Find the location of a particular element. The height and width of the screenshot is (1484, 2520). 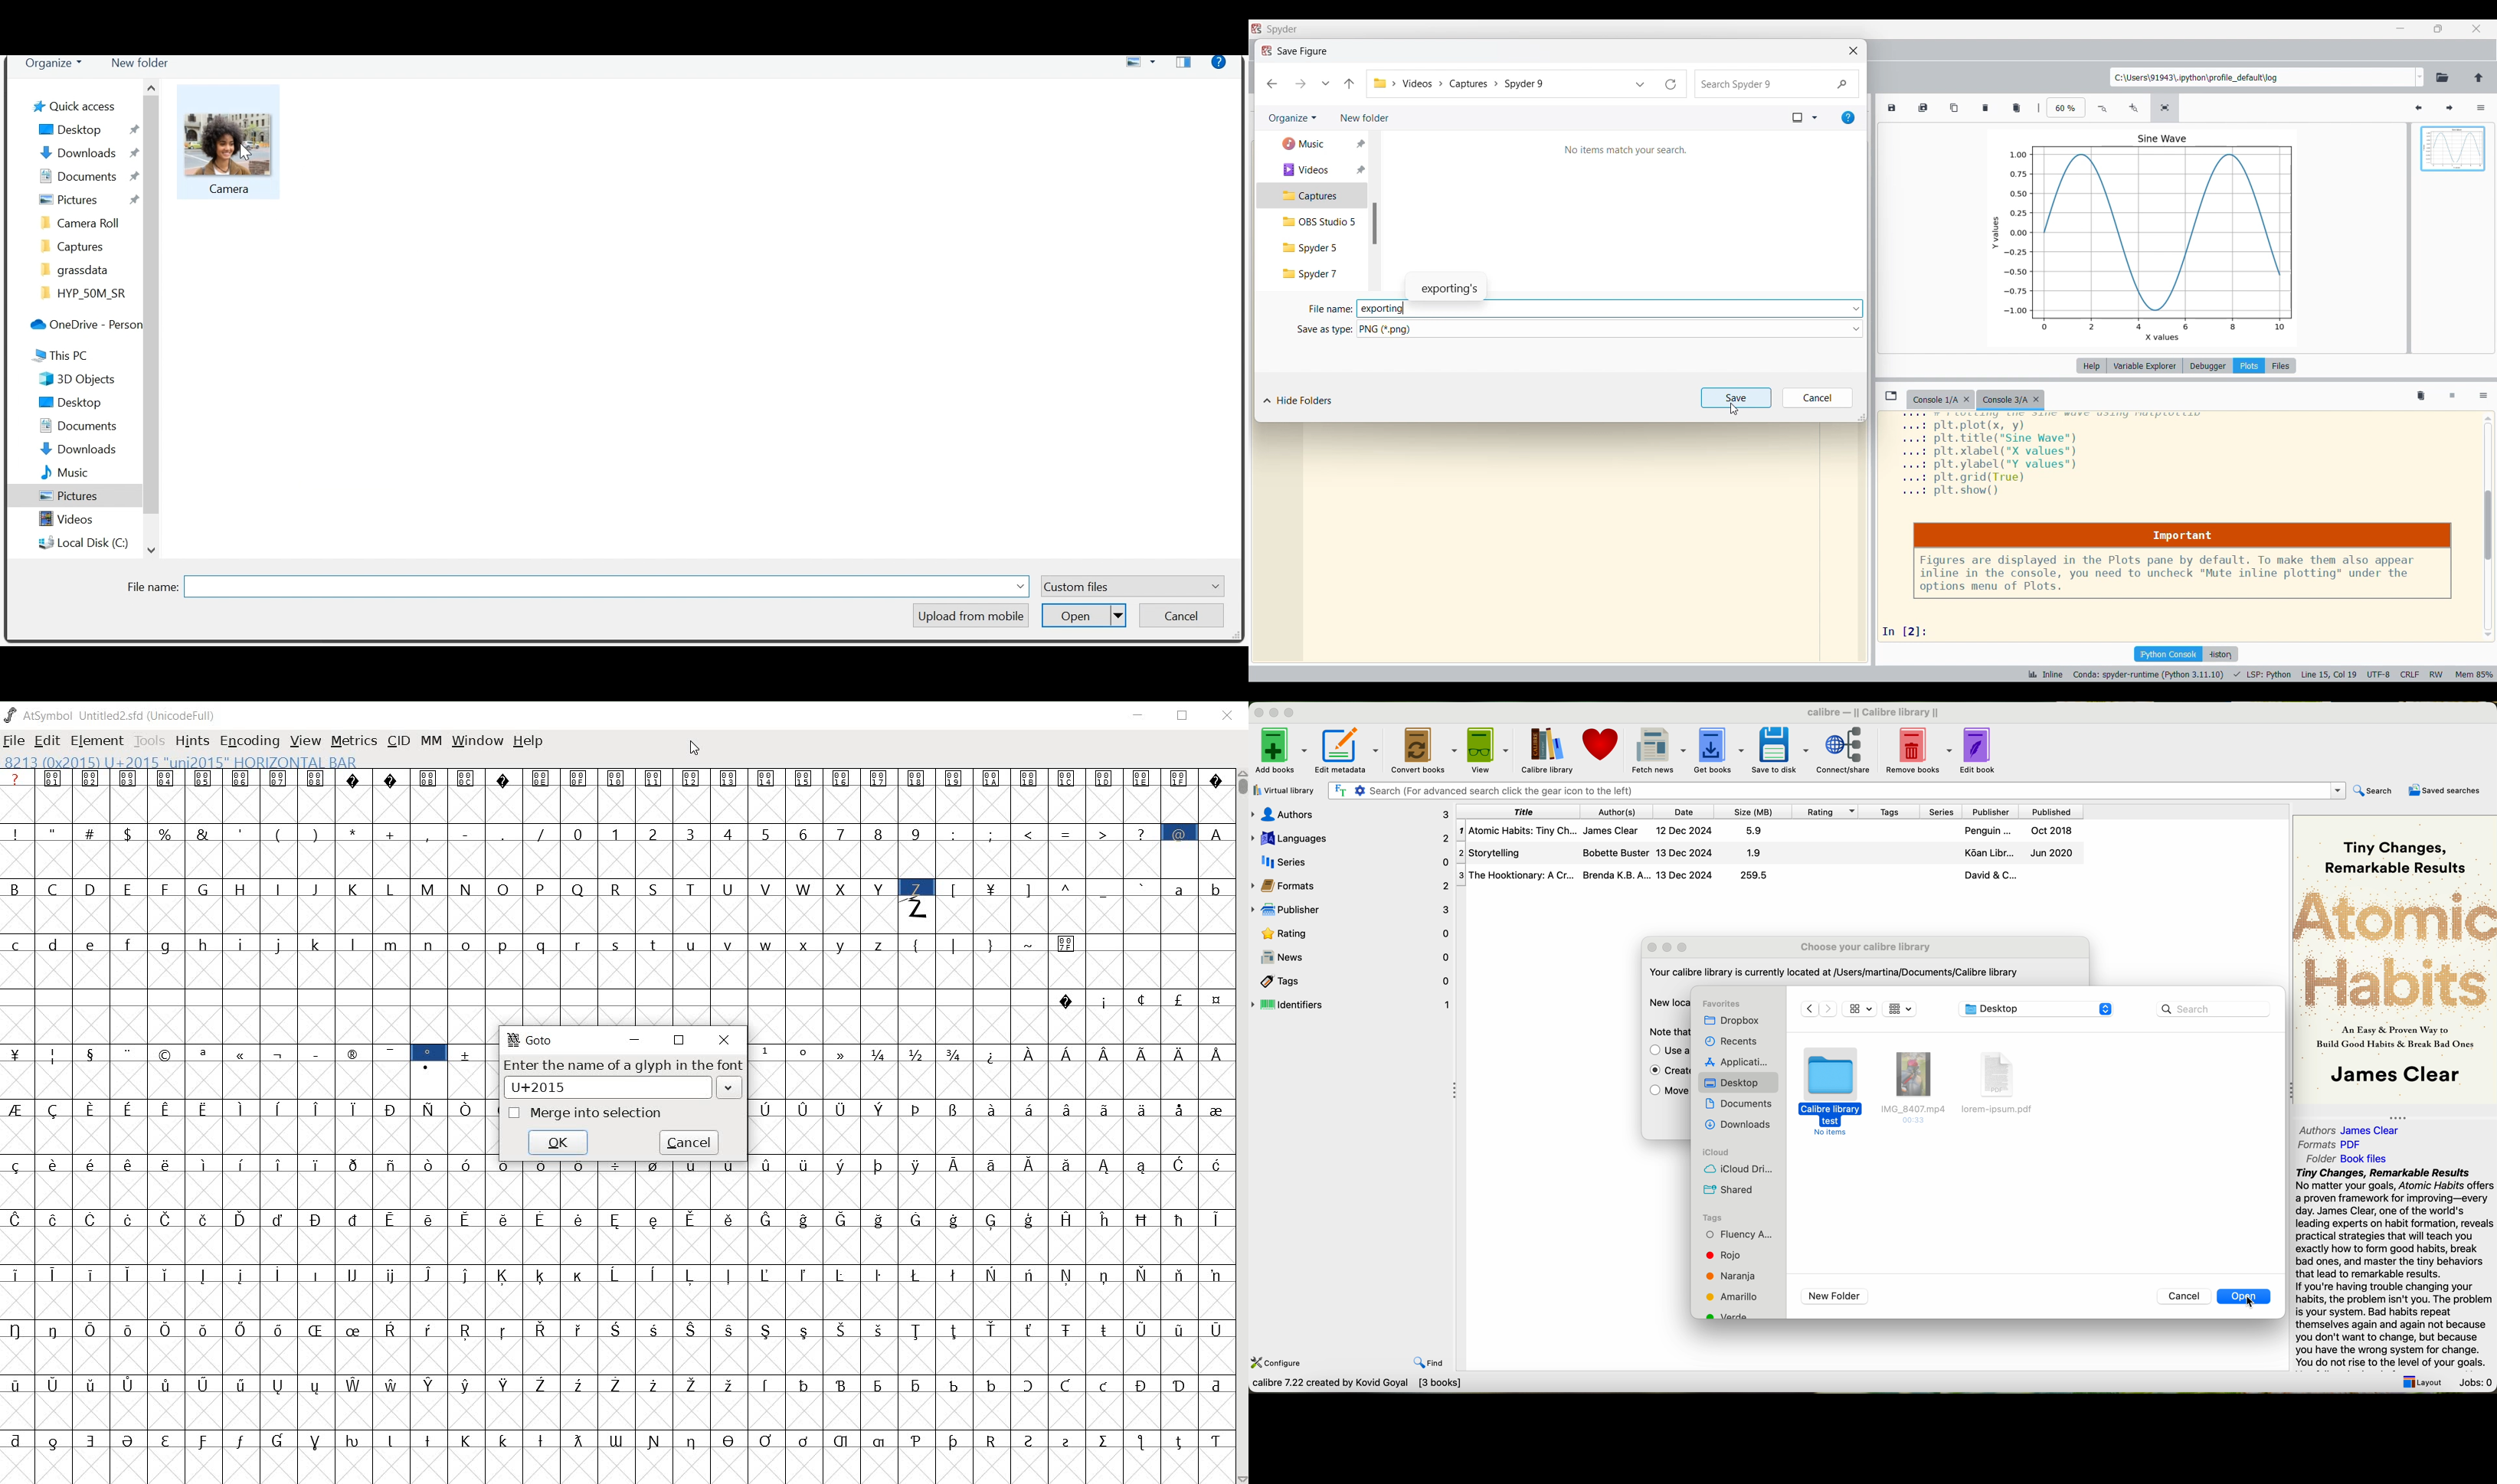

save to disk is located at coordinates (1781, 749).